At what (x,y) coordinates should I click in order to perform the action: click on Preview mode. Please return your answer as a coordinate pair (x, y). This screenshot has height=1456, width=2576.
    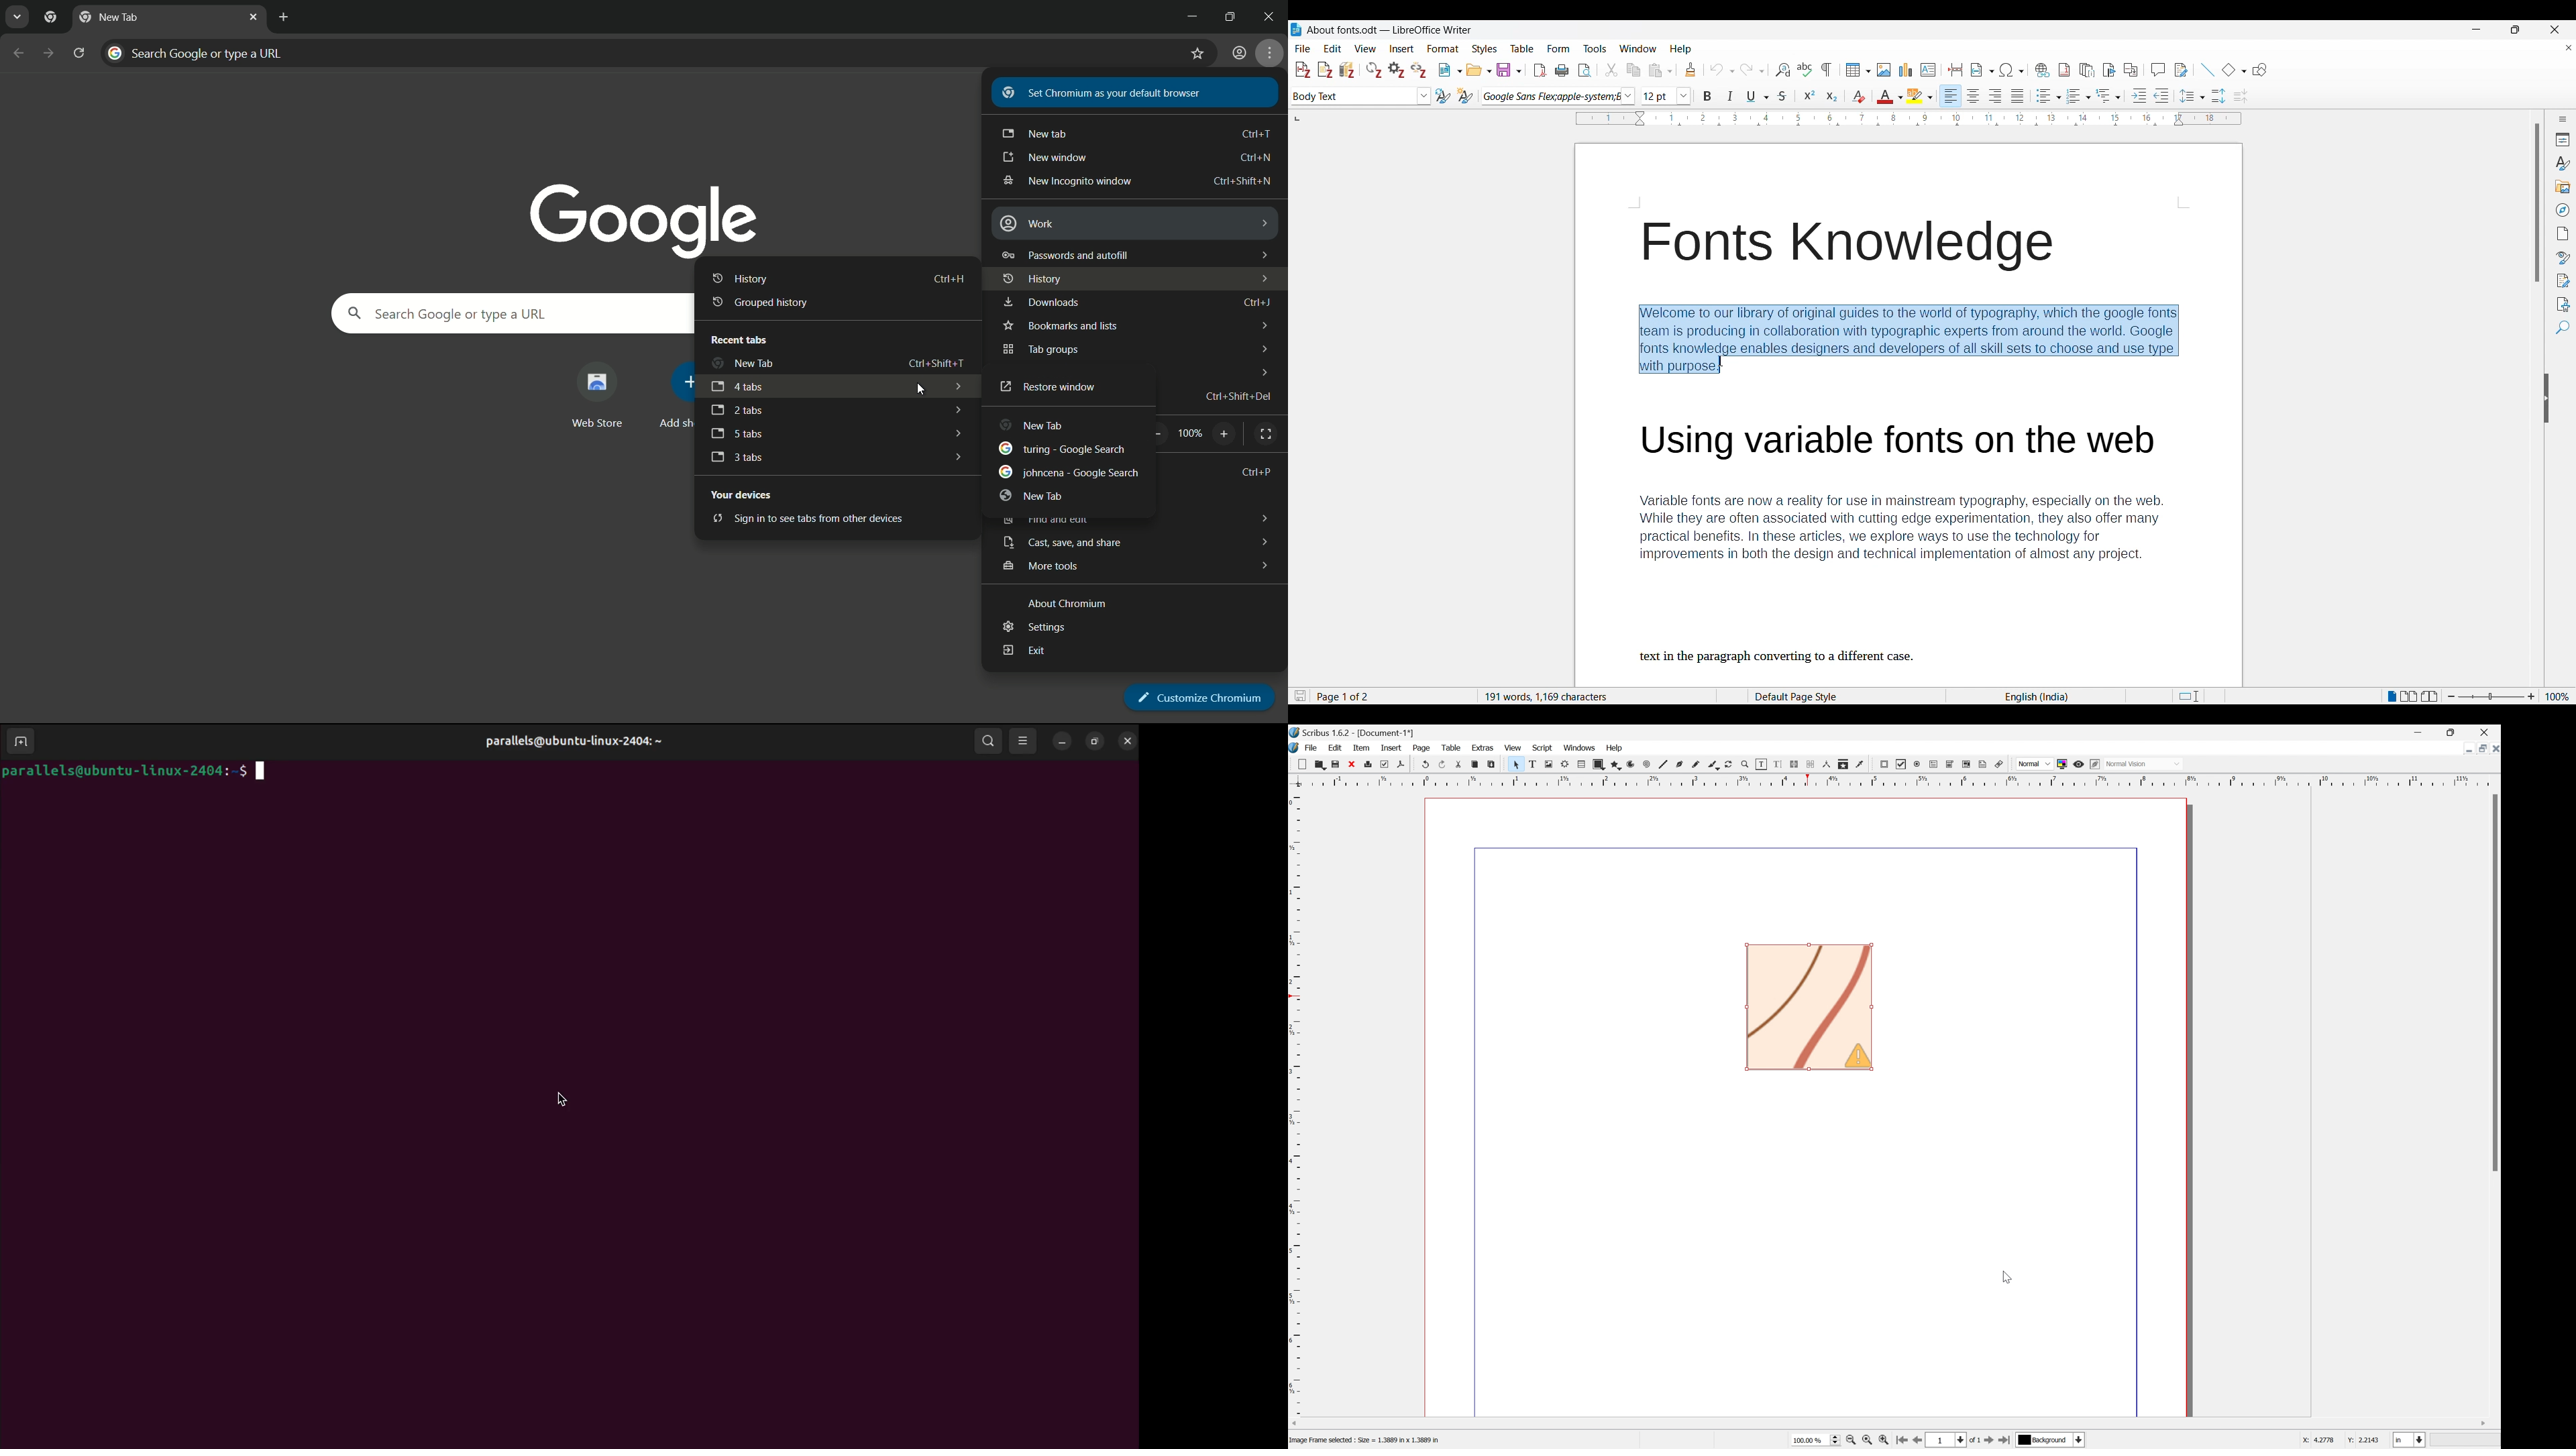
    Looking at the image, I should click on (2079, 764).